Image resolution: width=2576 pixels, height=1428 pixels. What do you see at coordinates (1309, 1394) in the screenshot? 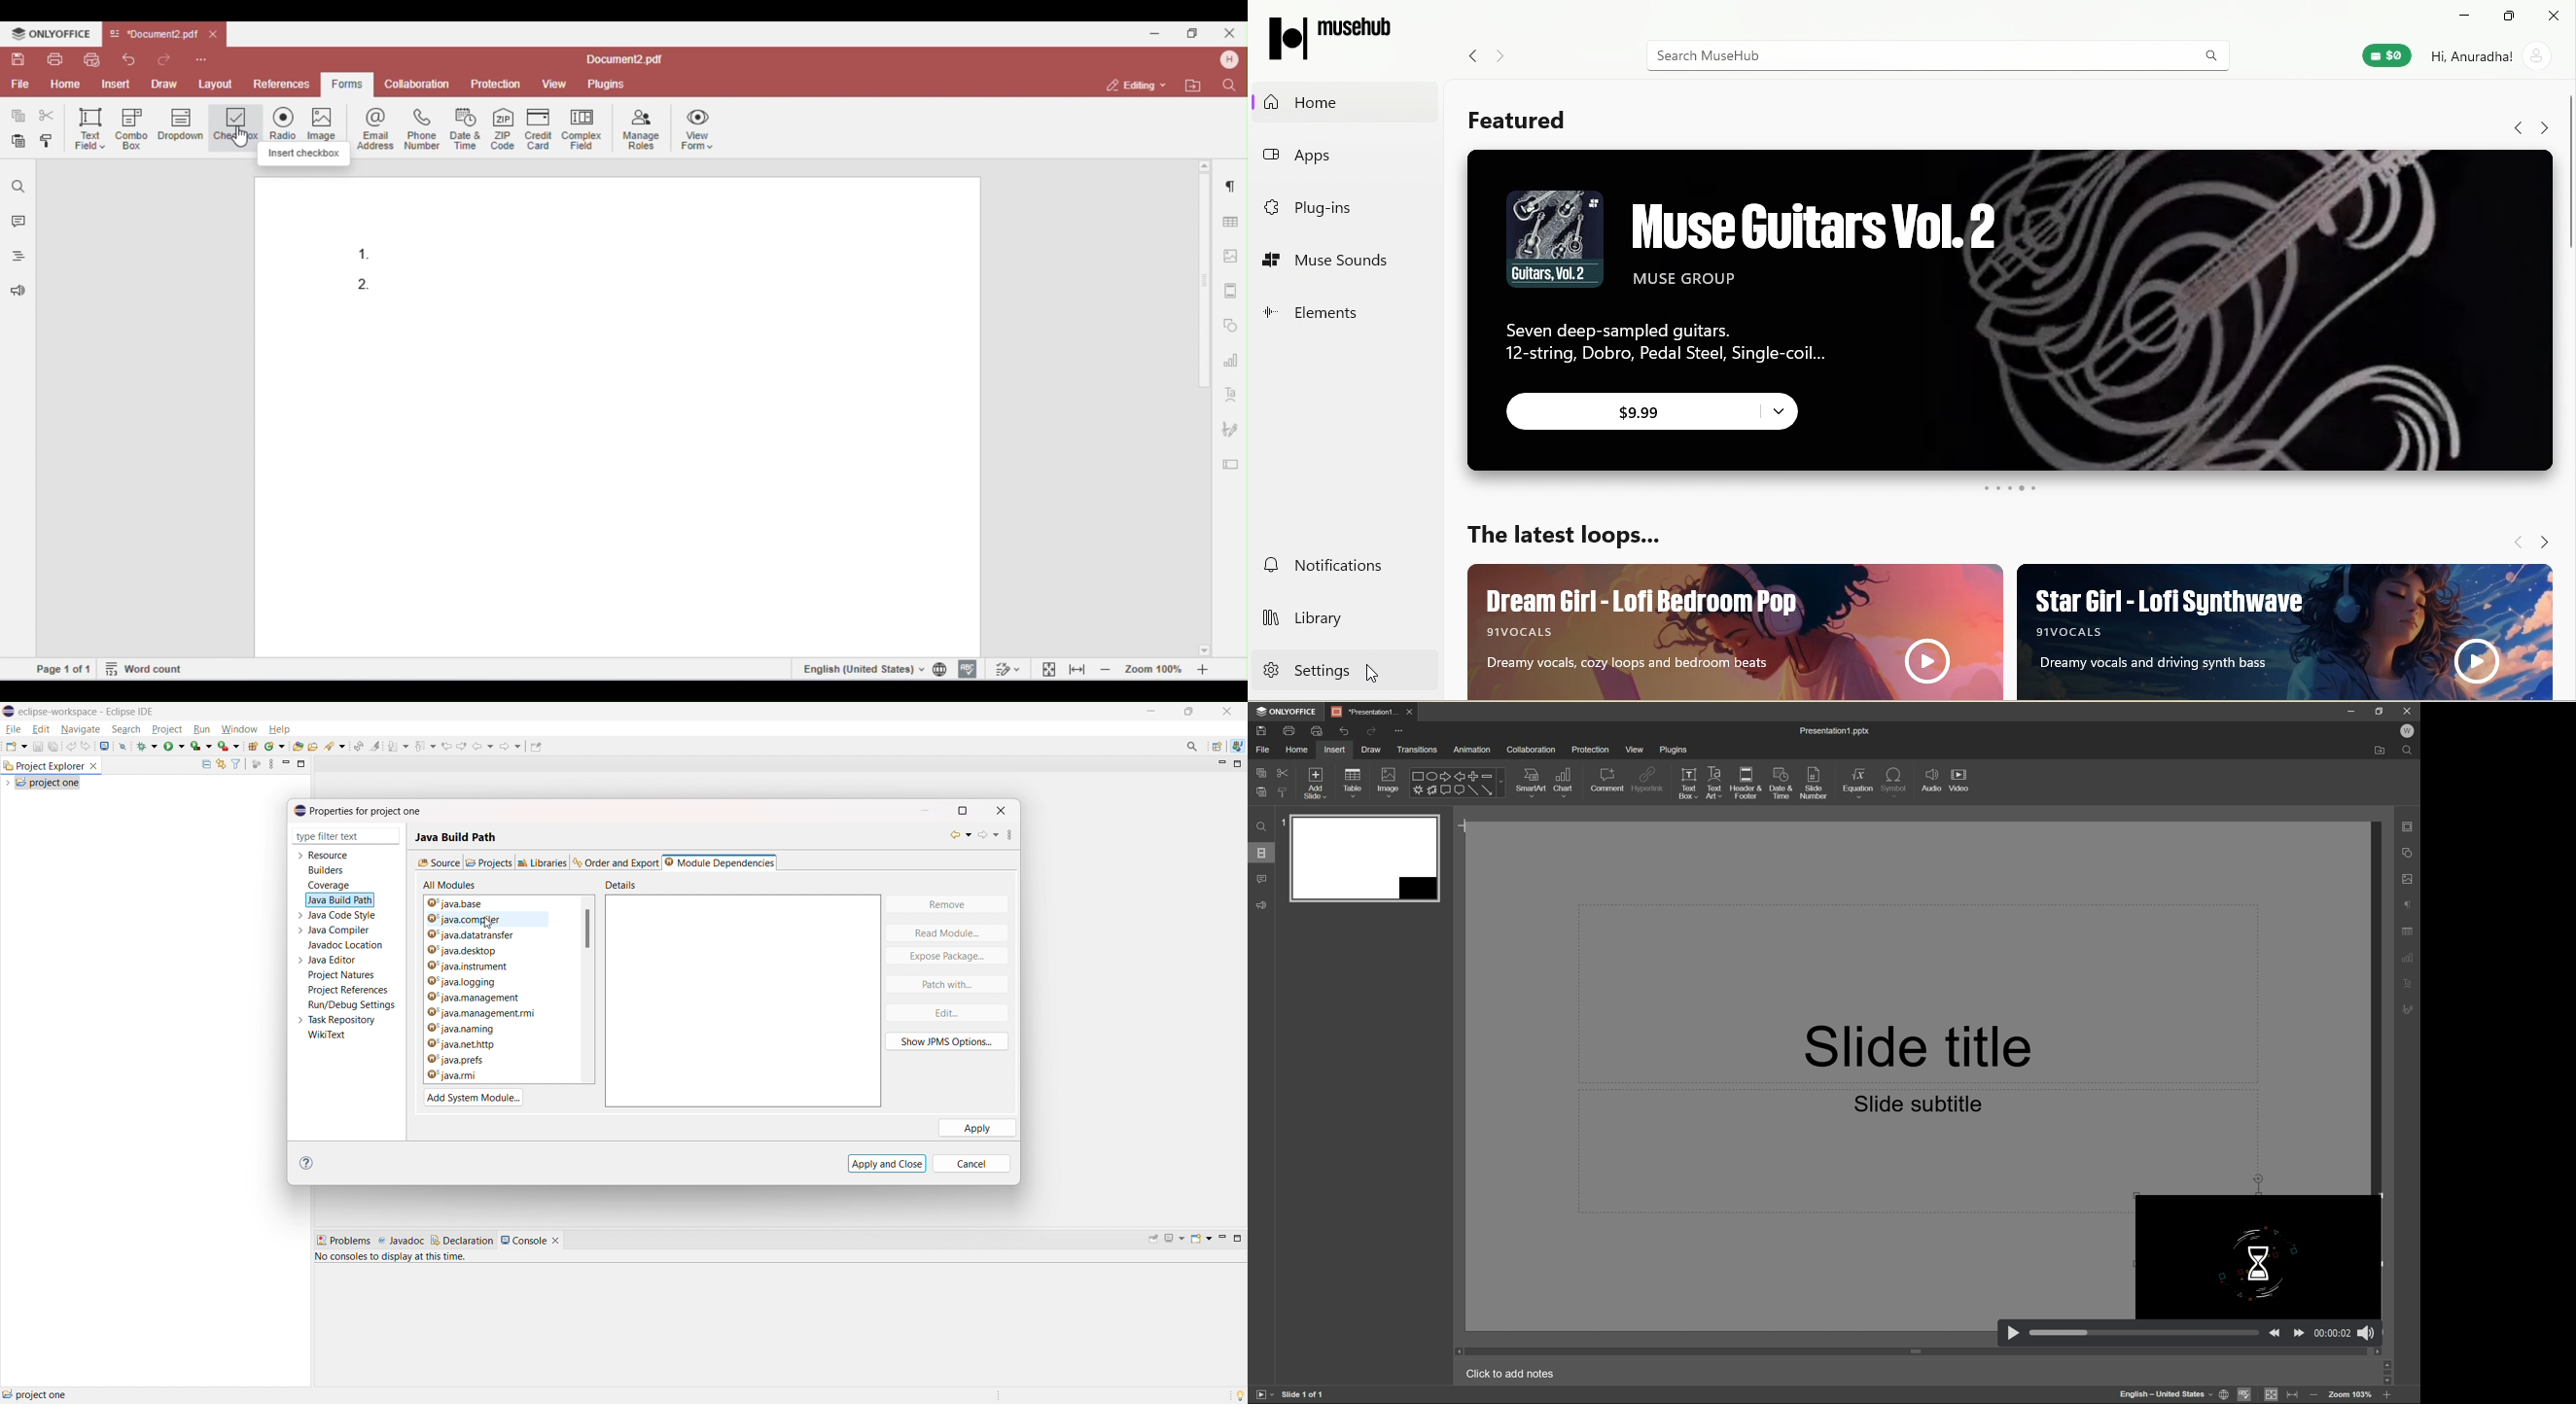
I see `slide 1 of 1` at bounding box center [1309, 1394].